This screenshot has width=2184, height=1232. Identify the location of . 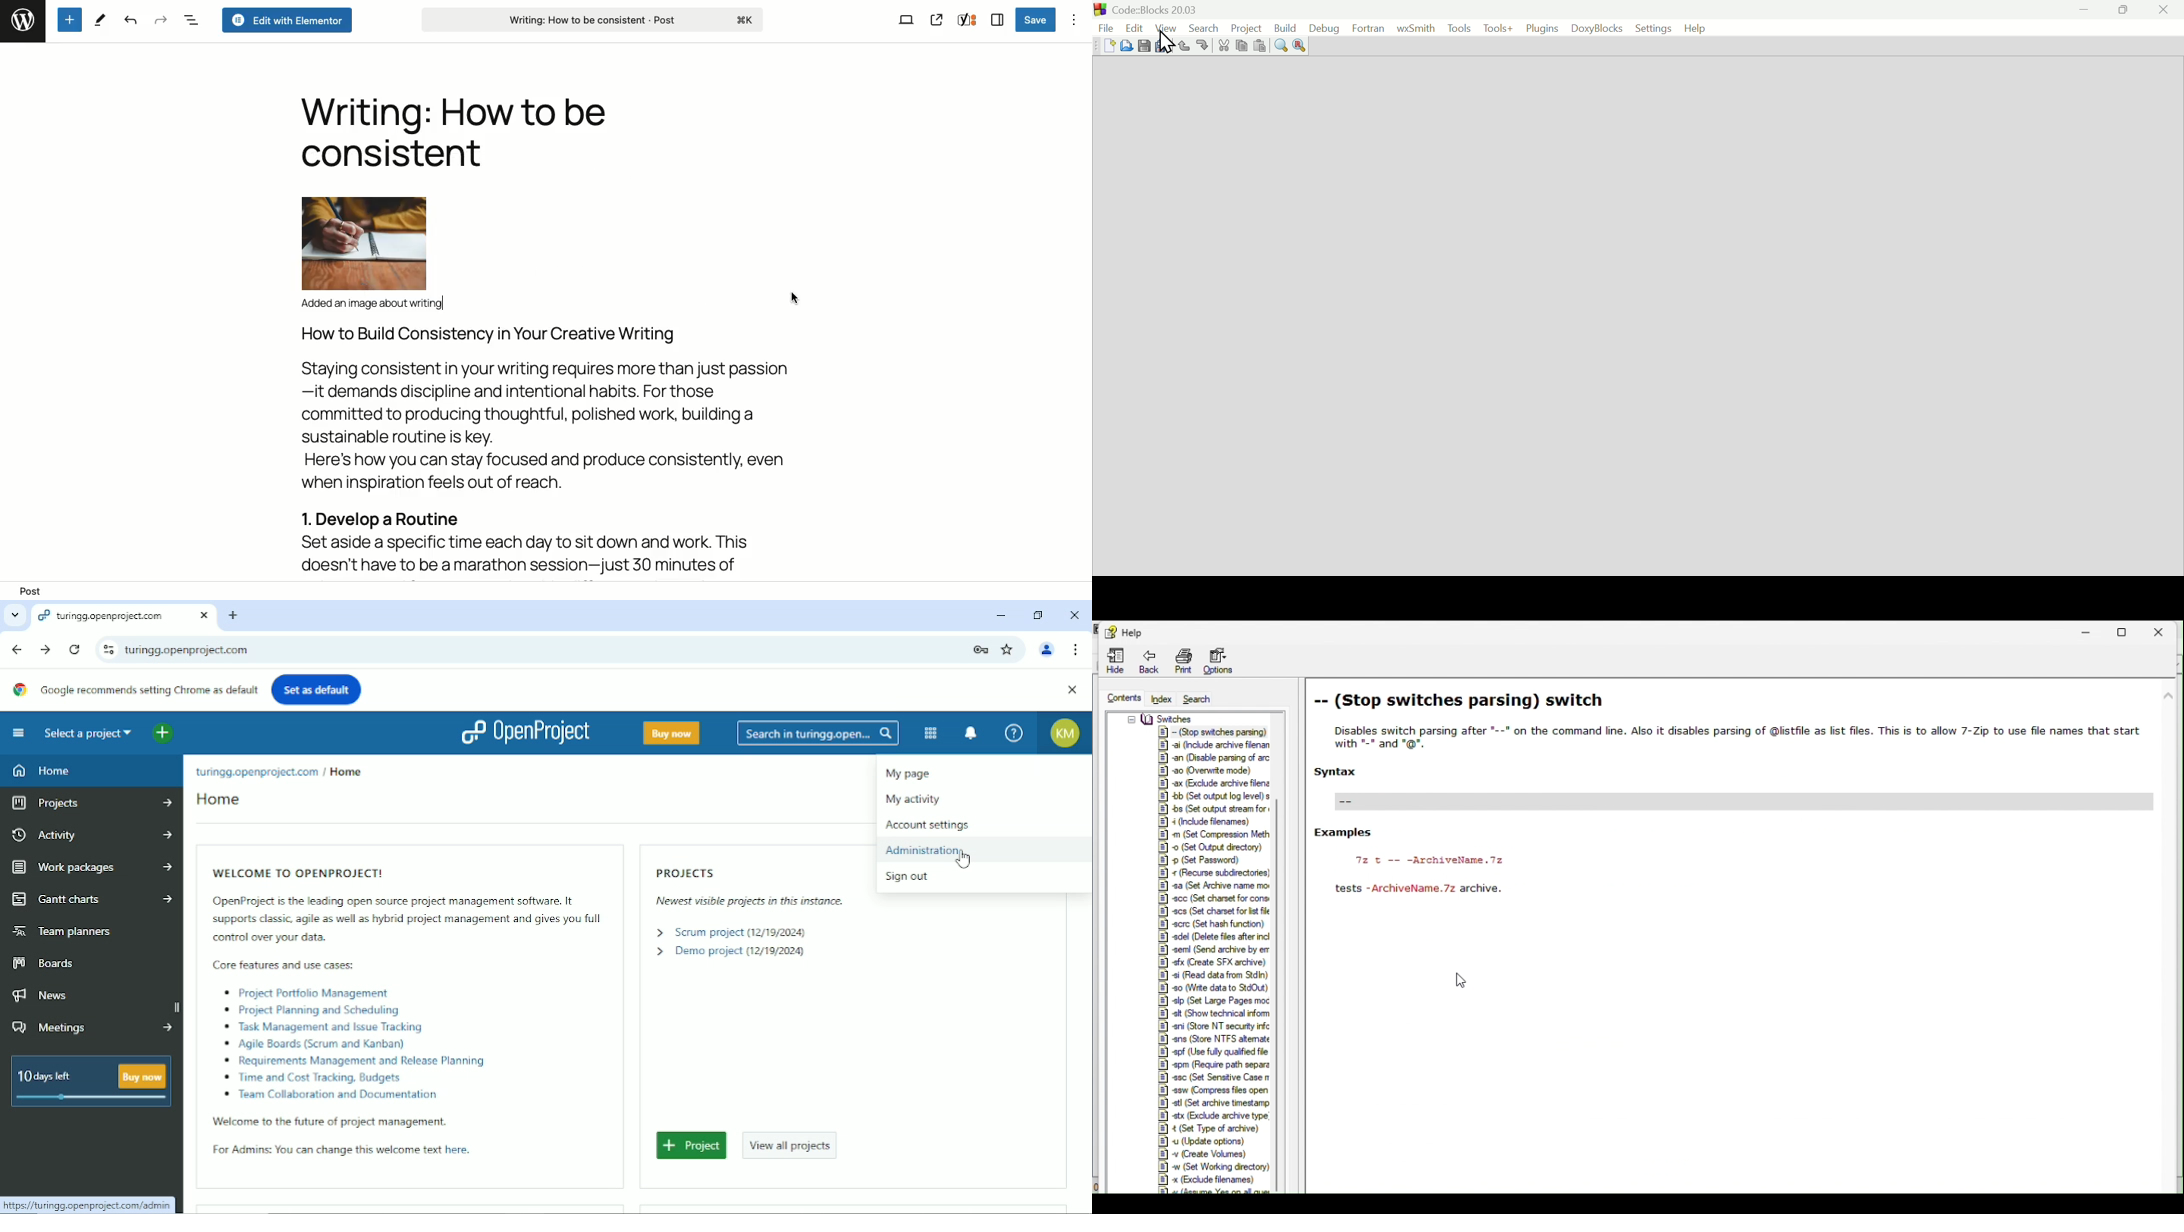
(1217, 1089).